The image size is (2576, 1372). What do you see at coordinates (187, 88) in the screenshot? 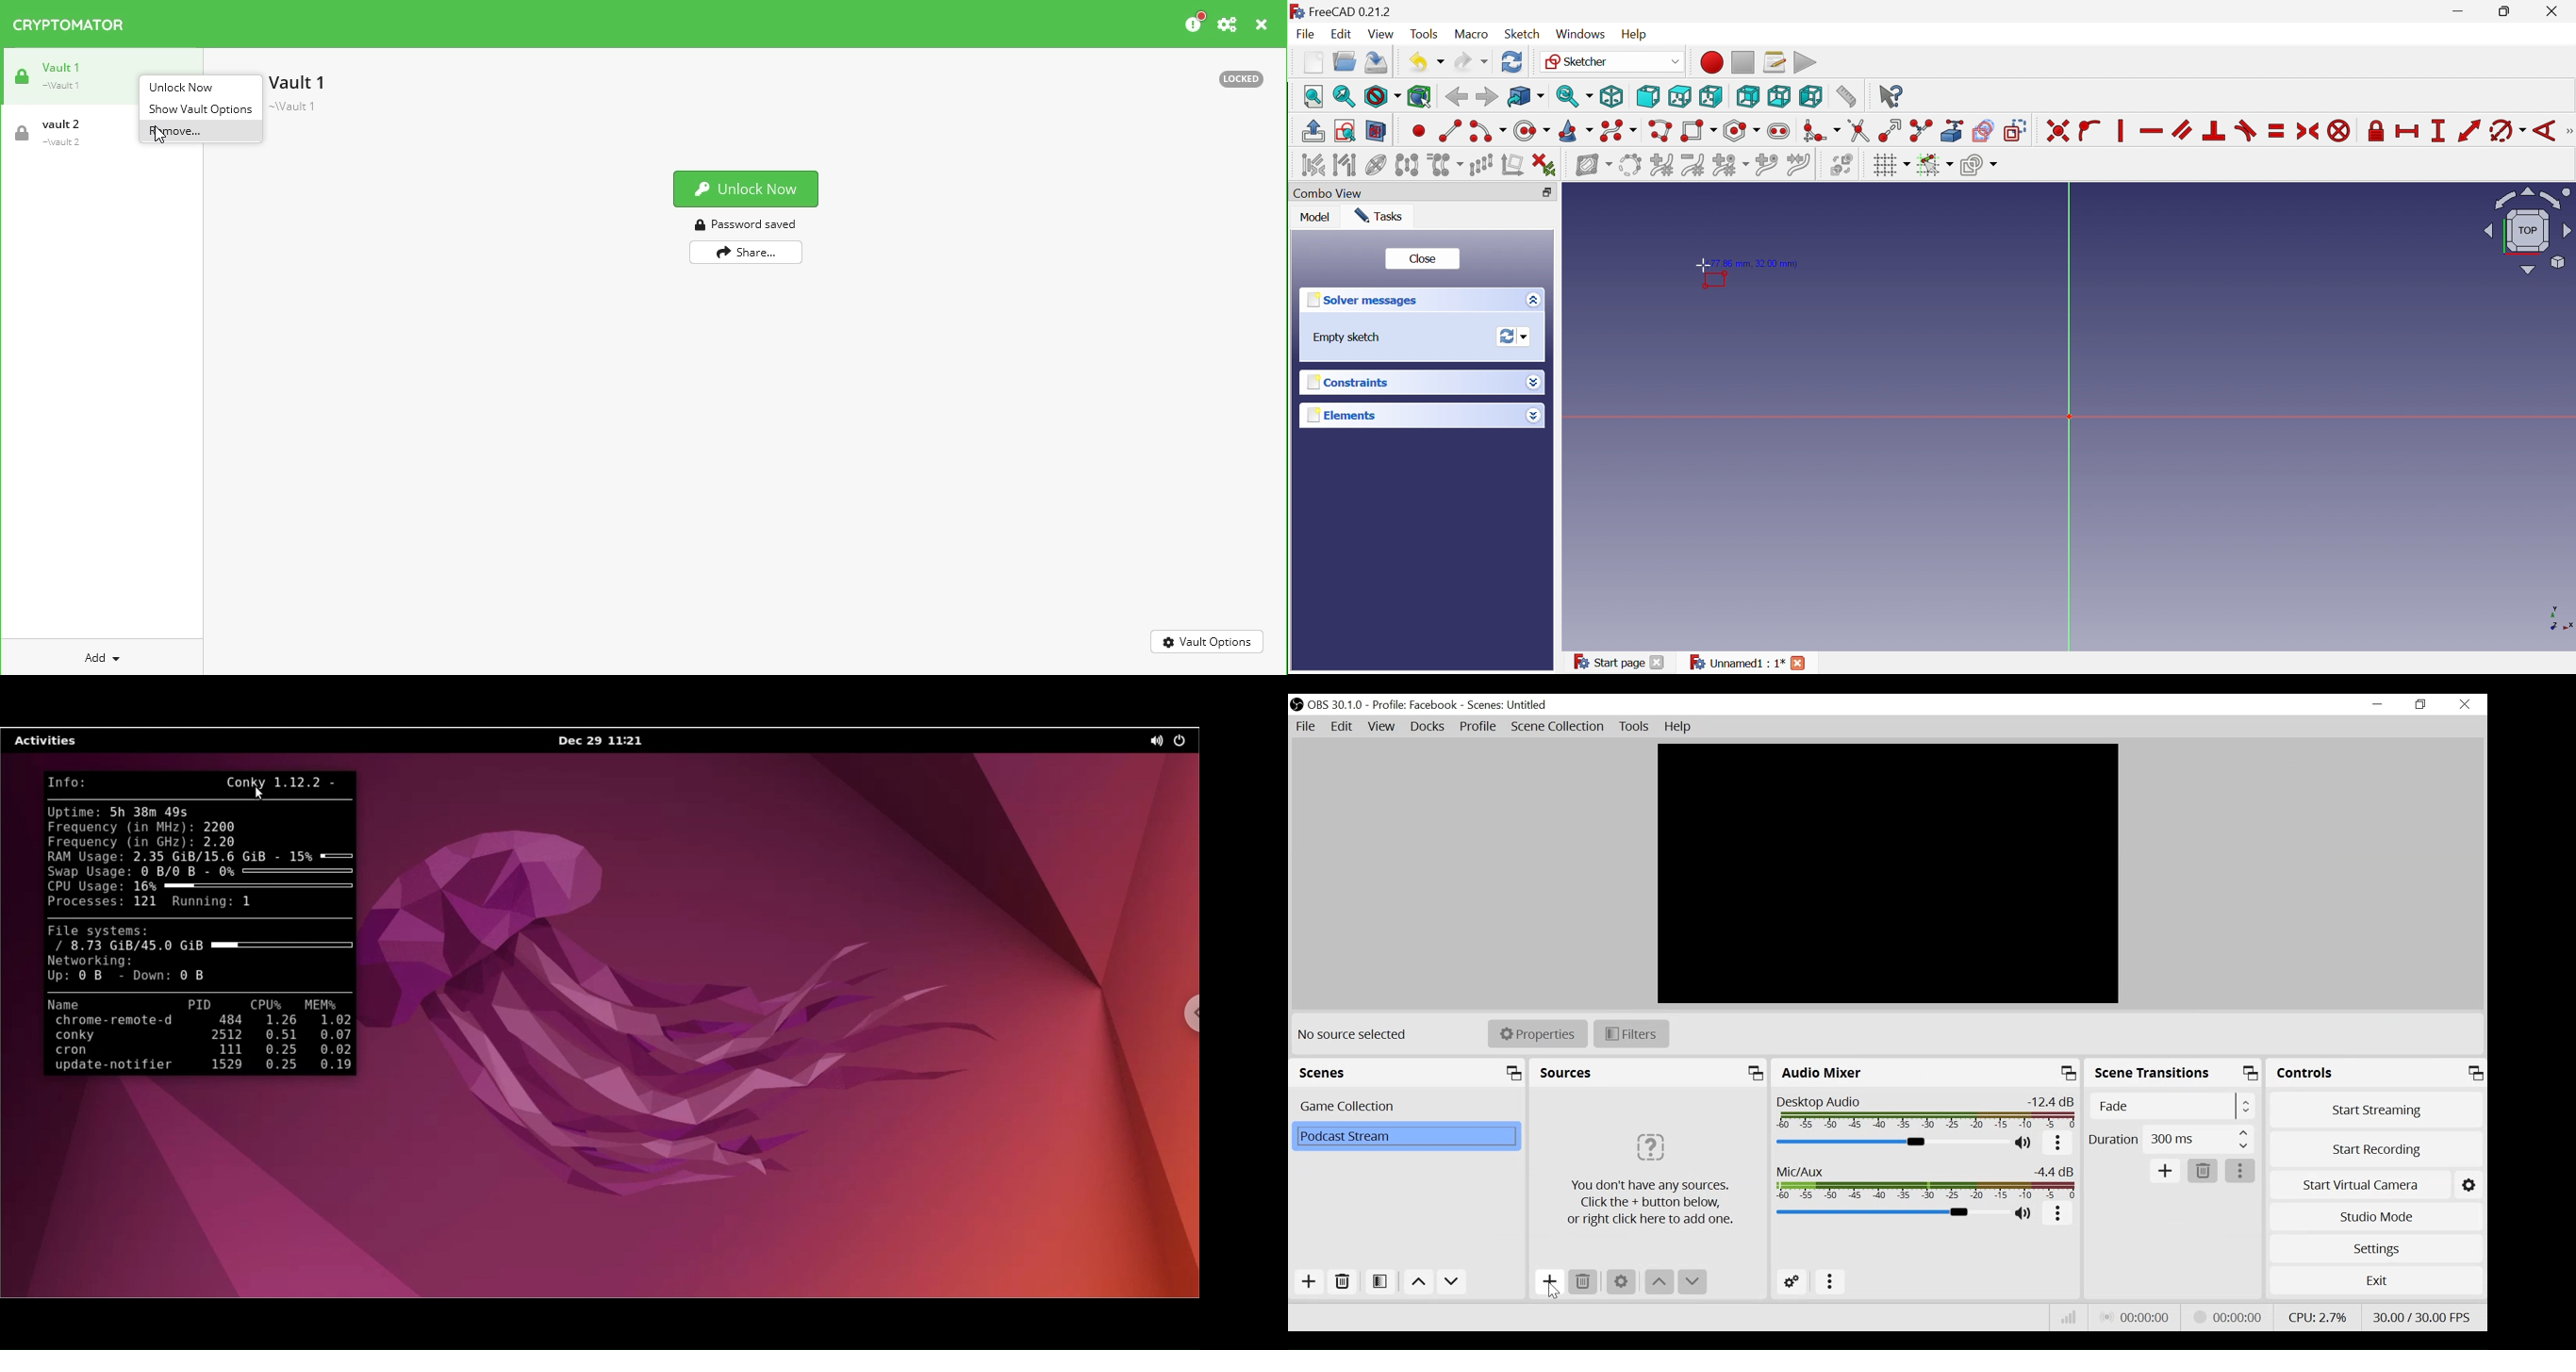
I see `unlock now` at bounding box center [187, 88].